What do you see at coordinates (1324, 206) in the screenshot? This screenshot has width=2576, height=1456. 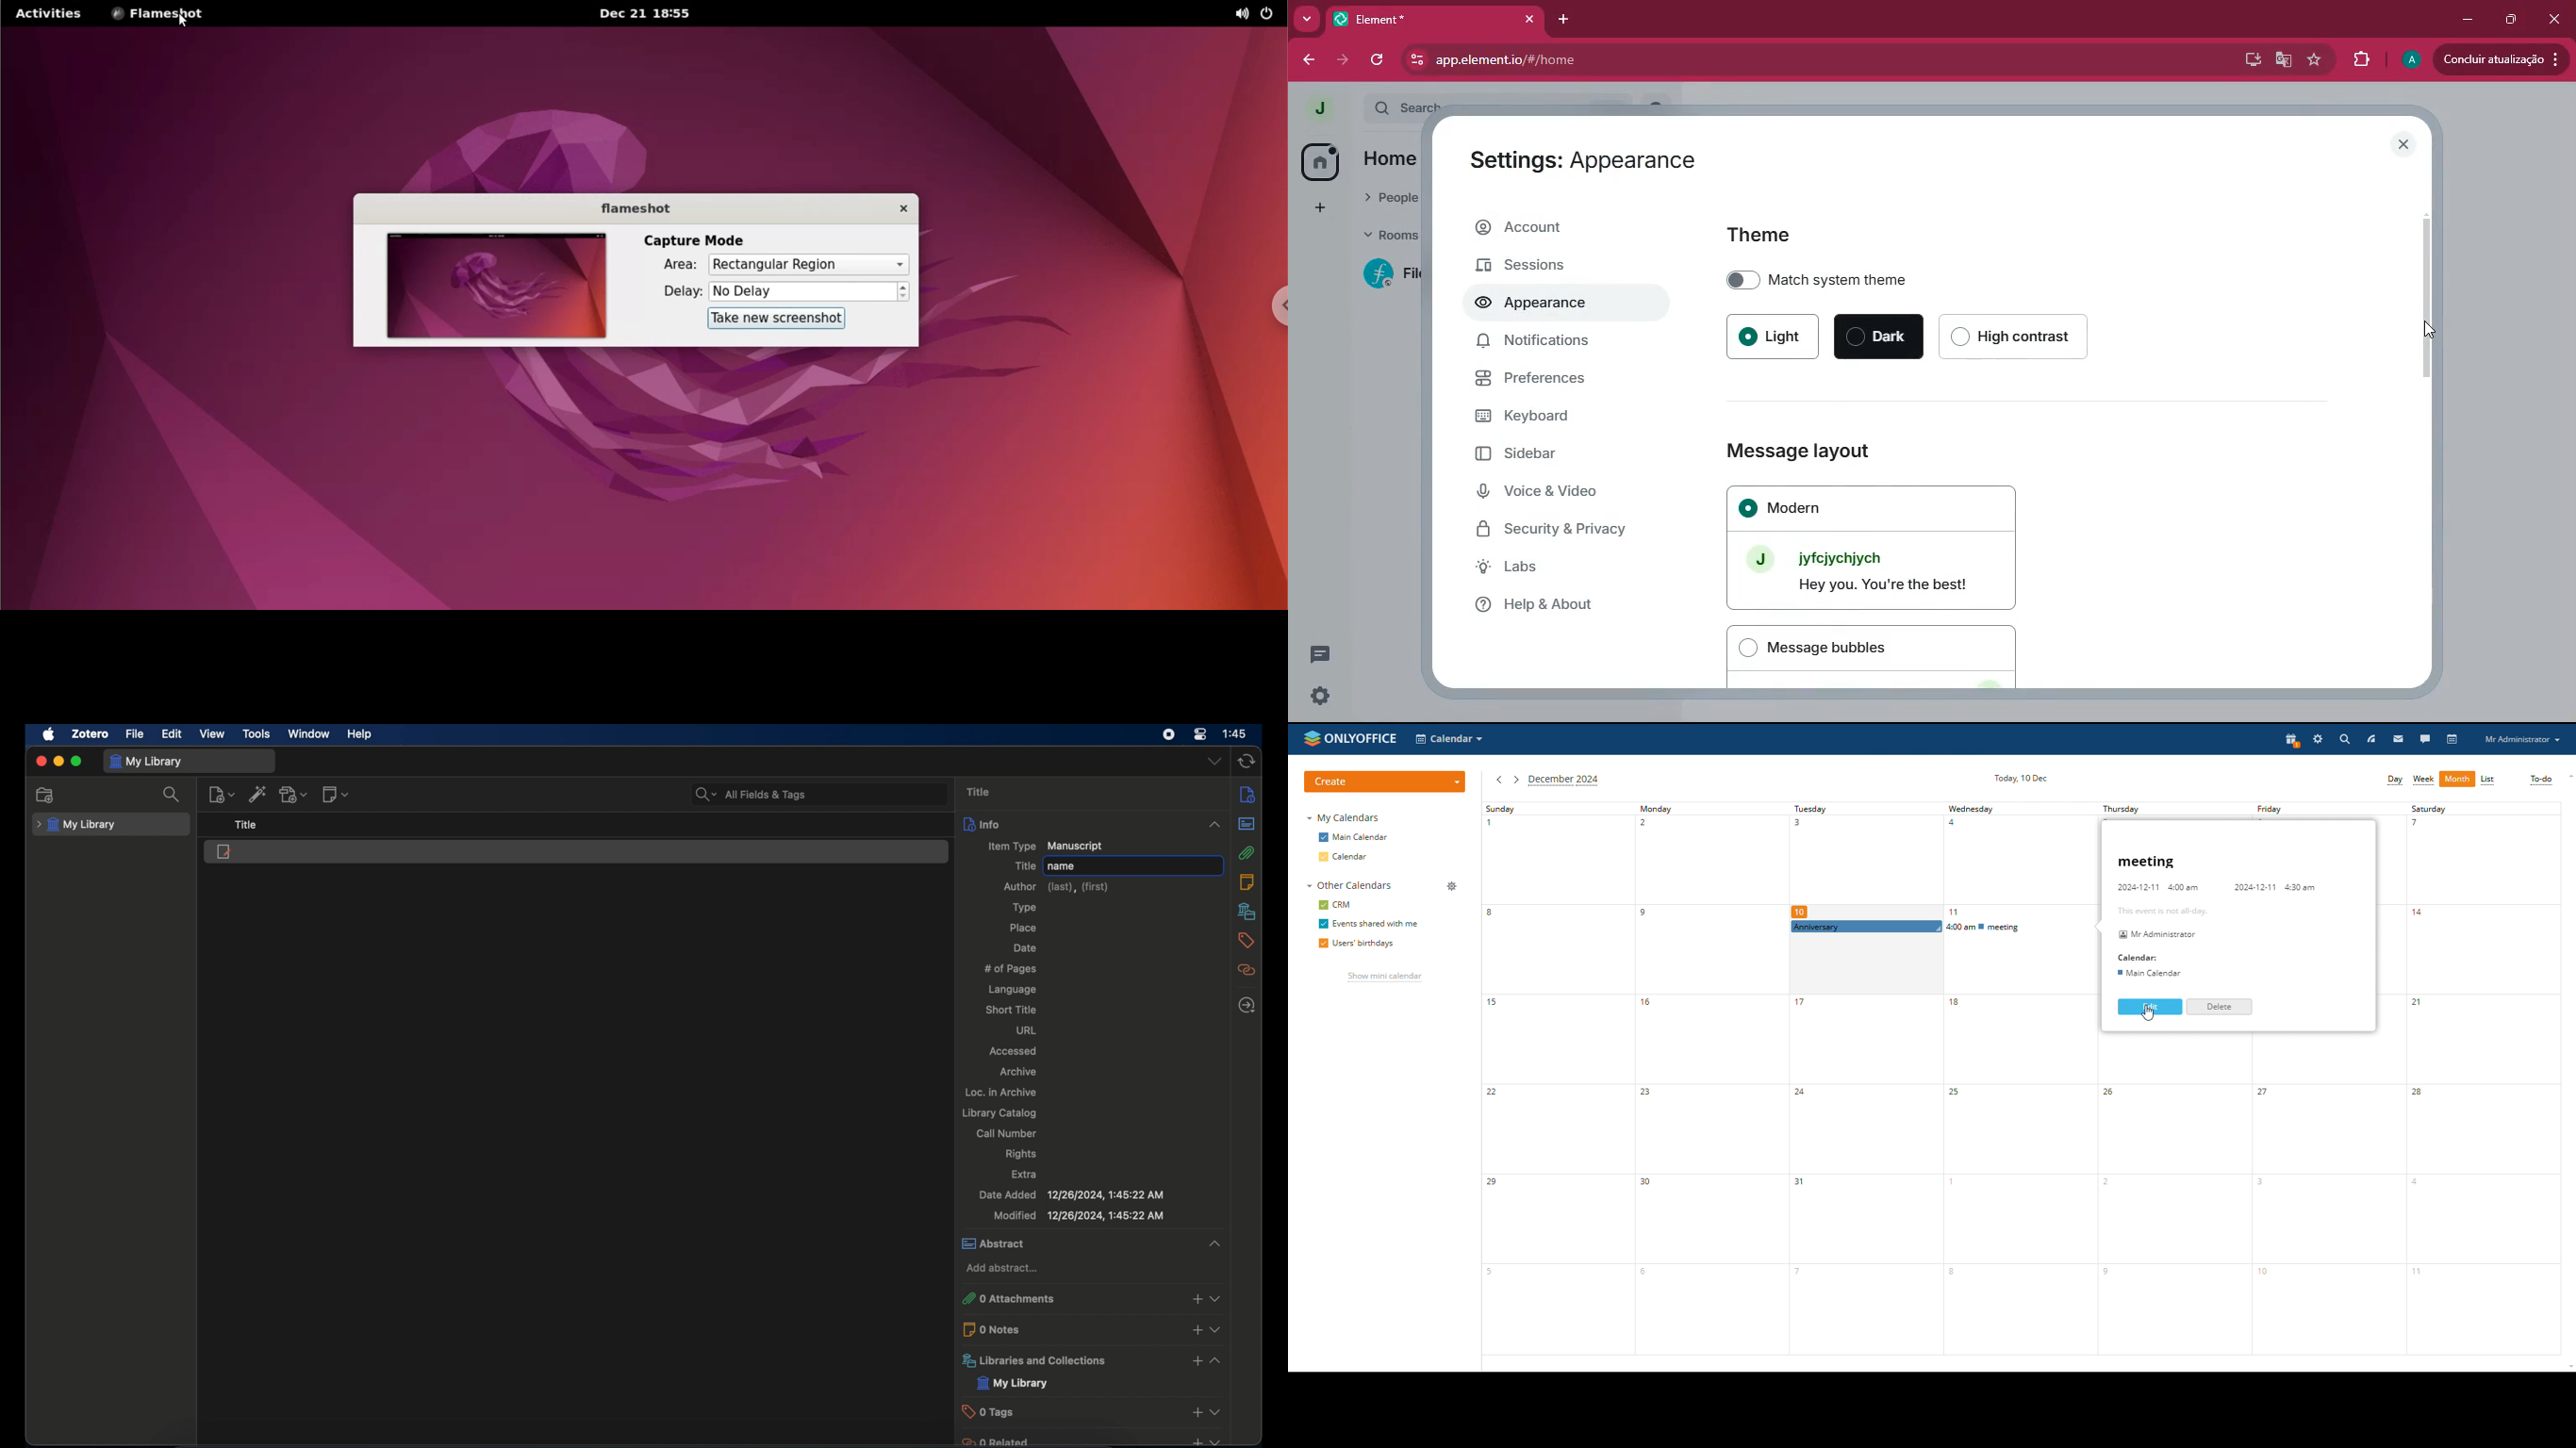 I see `add` at bounding box center [1324, 206].